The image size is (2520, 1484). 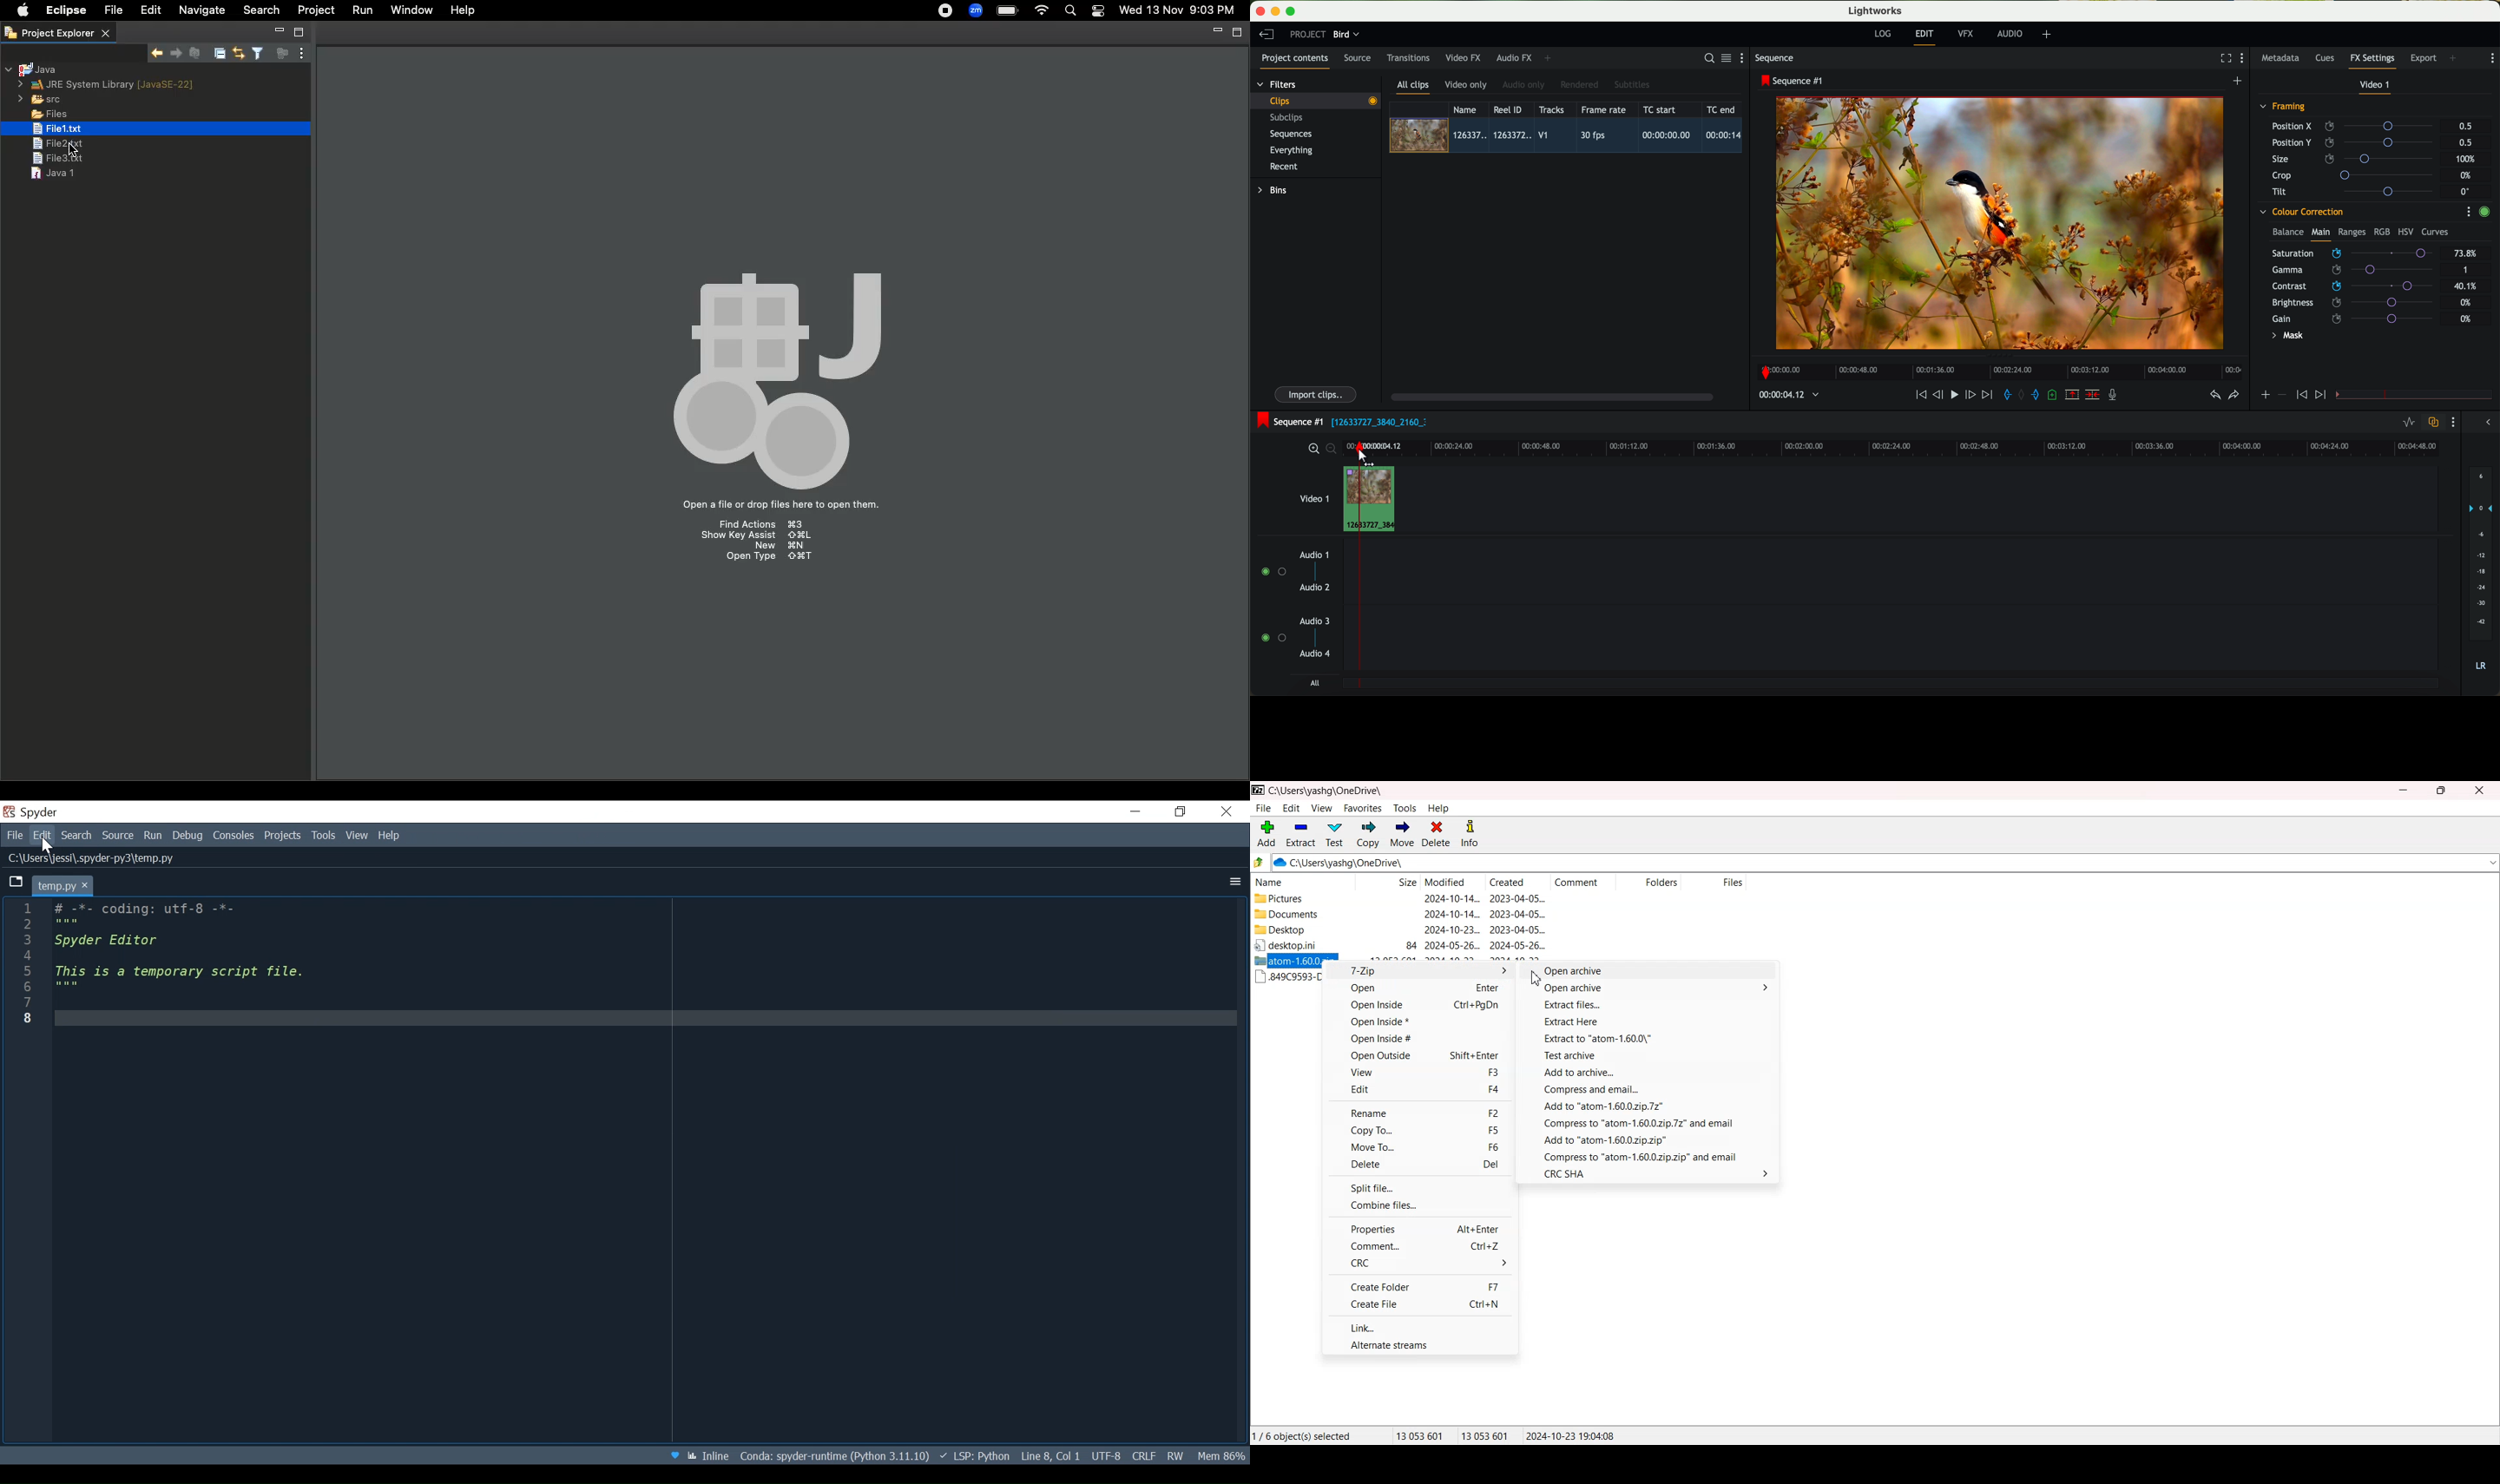 What do you see at coordinates (1997, 369) in the screenshot?
I see `timeline` at bounding box center [1997, 369].